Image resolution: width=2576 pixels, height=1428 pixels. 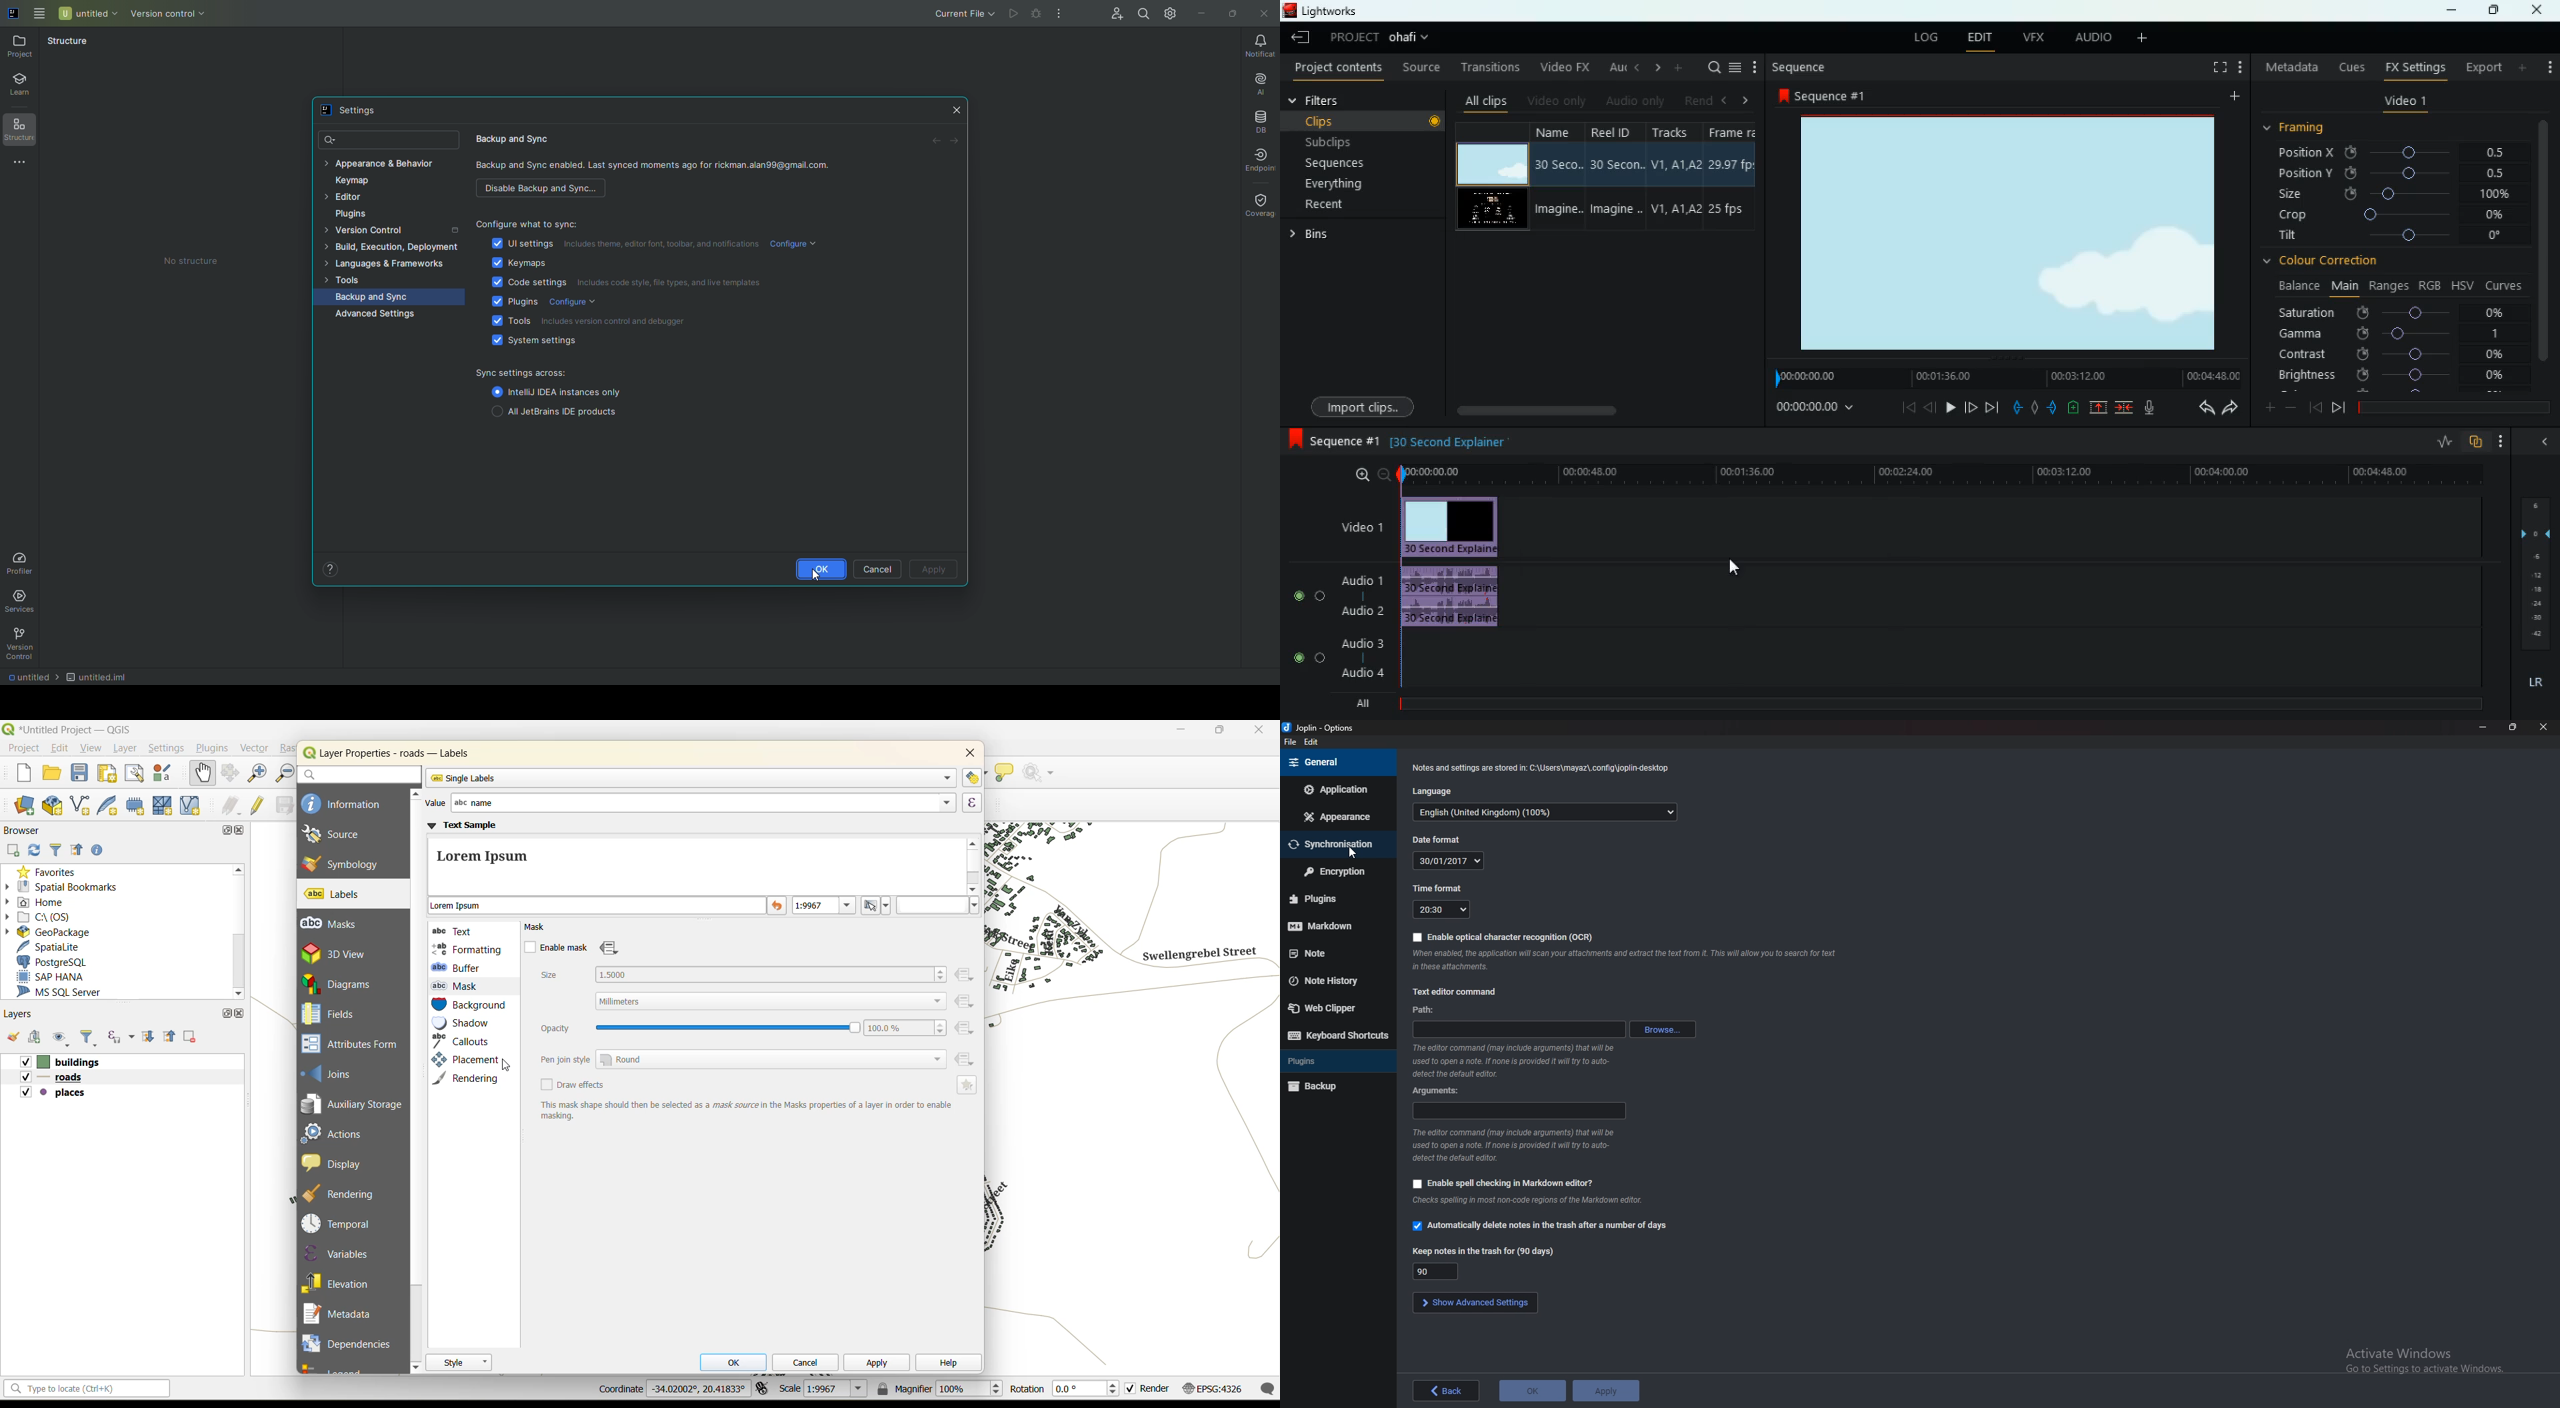 I want to click on name, so click(x=1561, y=134).